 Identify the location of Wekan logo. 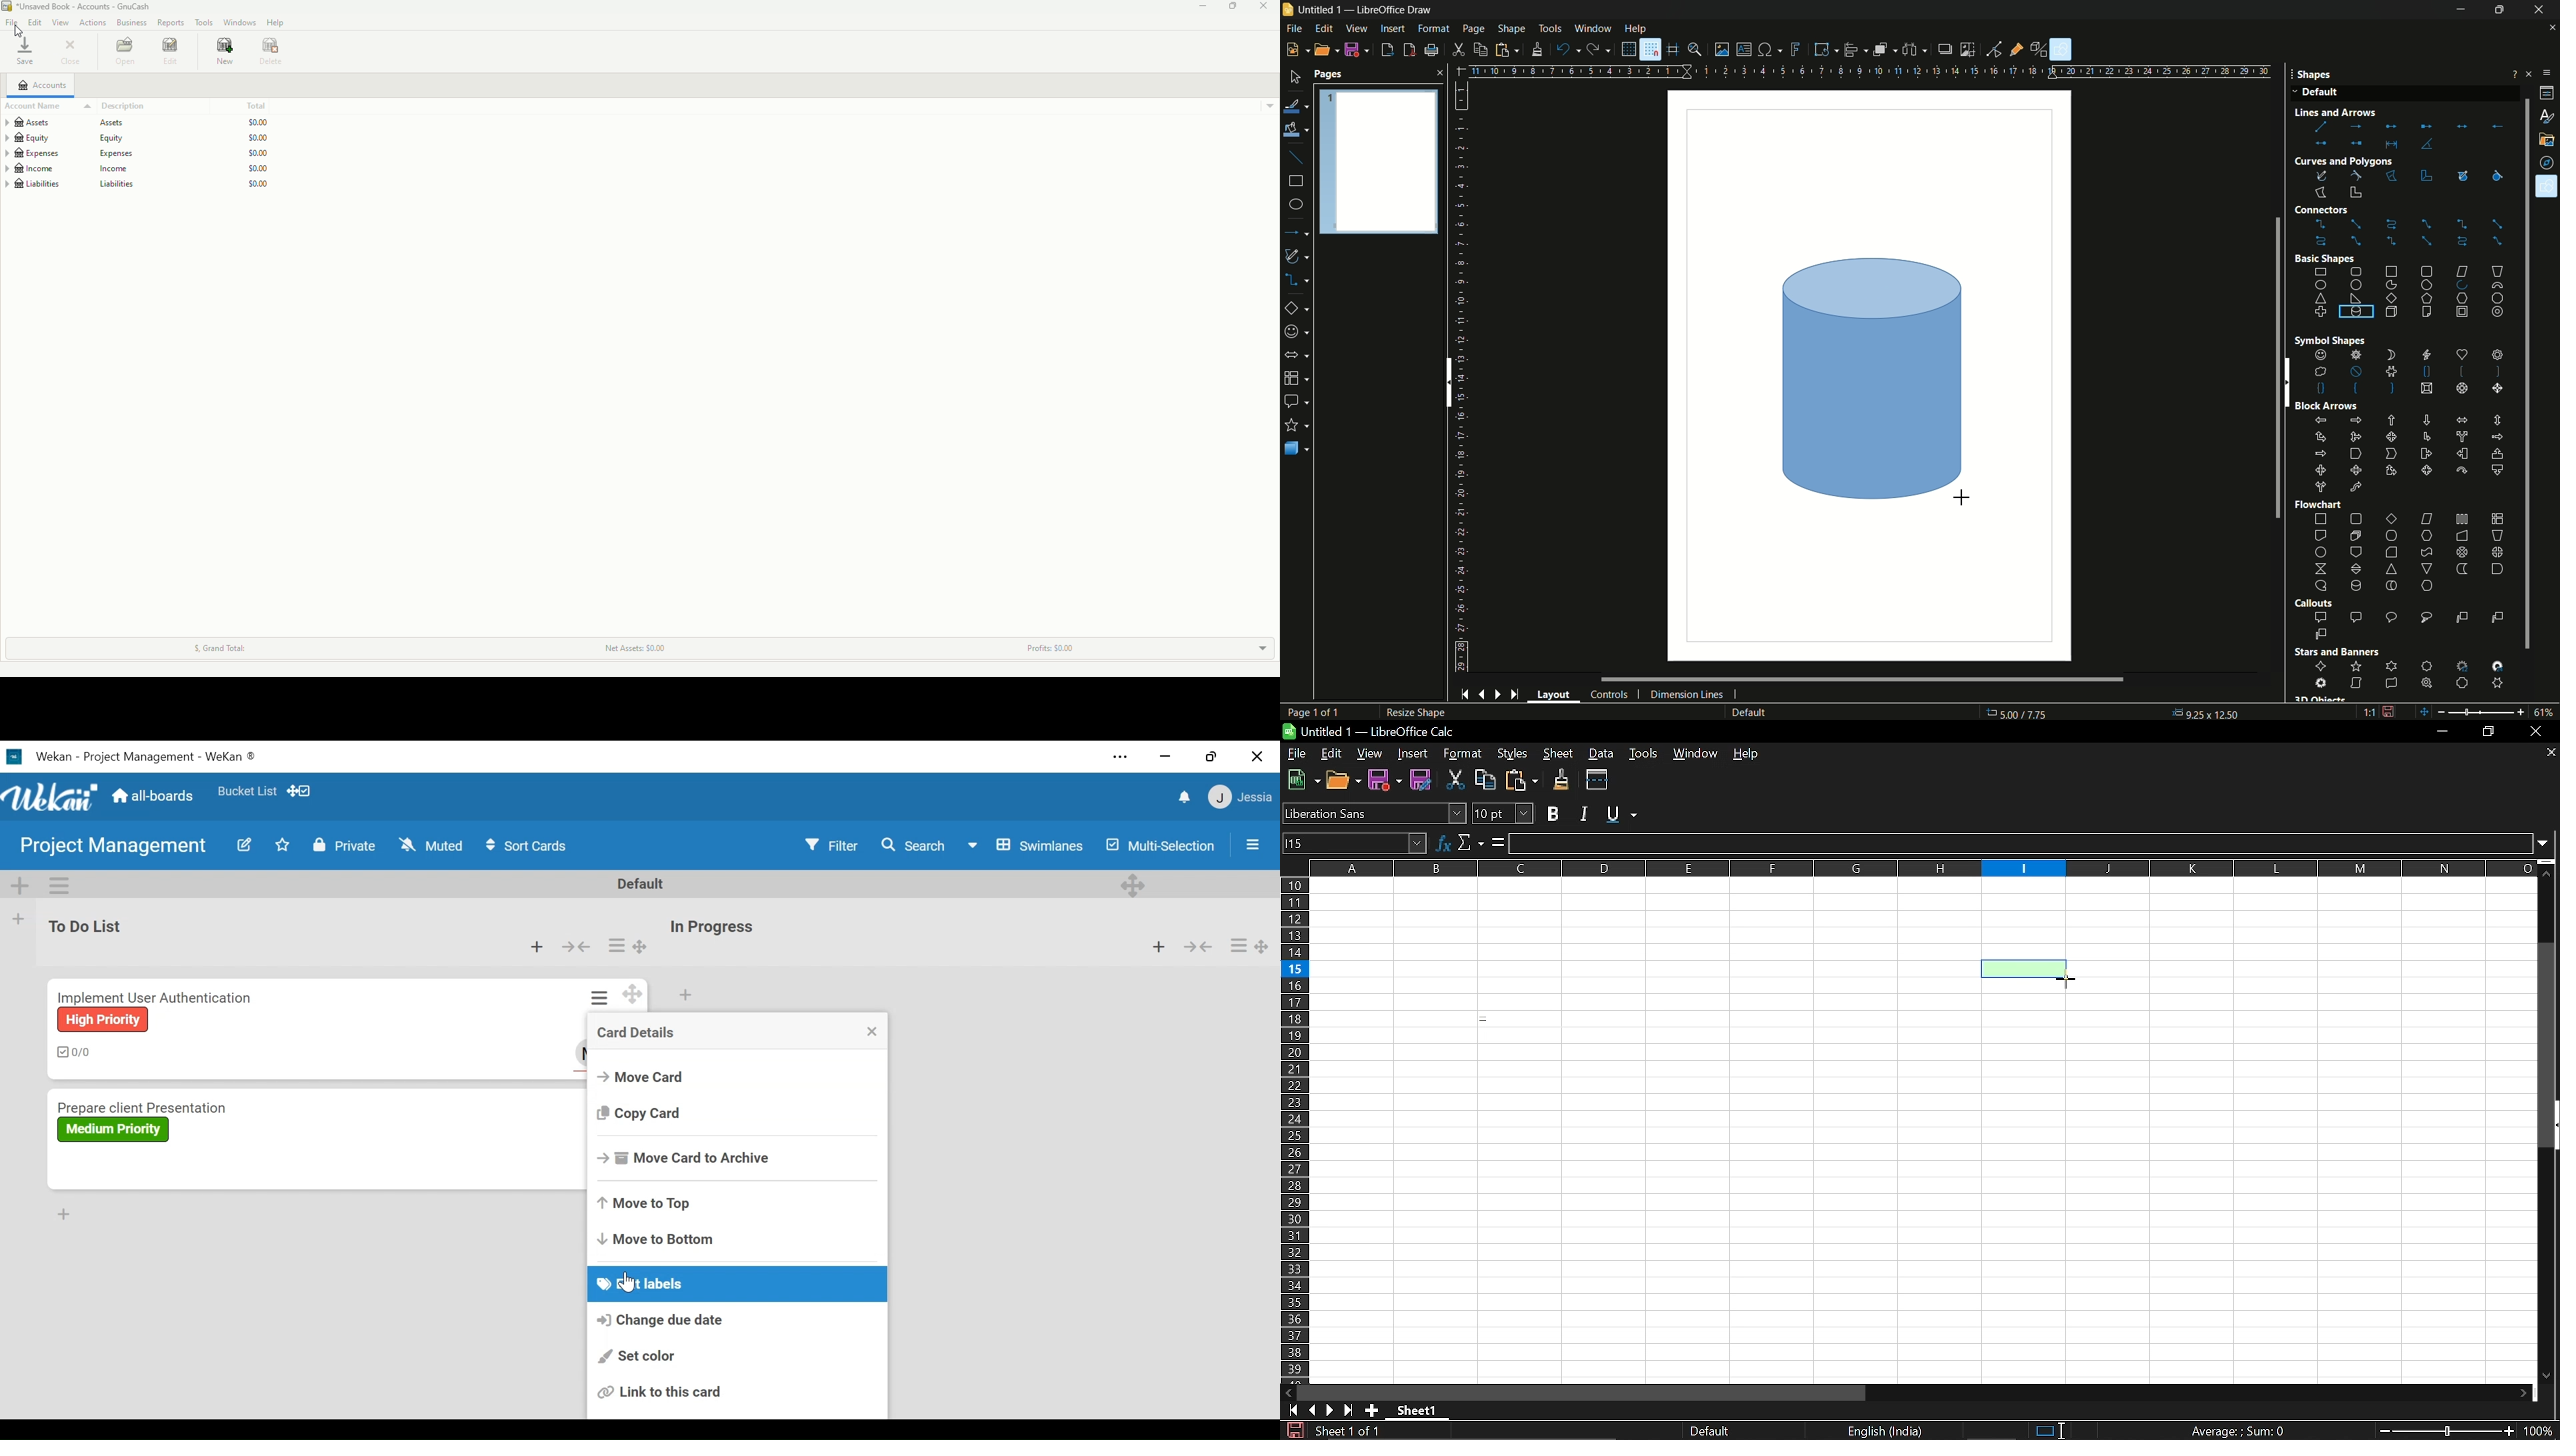
(51, 795).